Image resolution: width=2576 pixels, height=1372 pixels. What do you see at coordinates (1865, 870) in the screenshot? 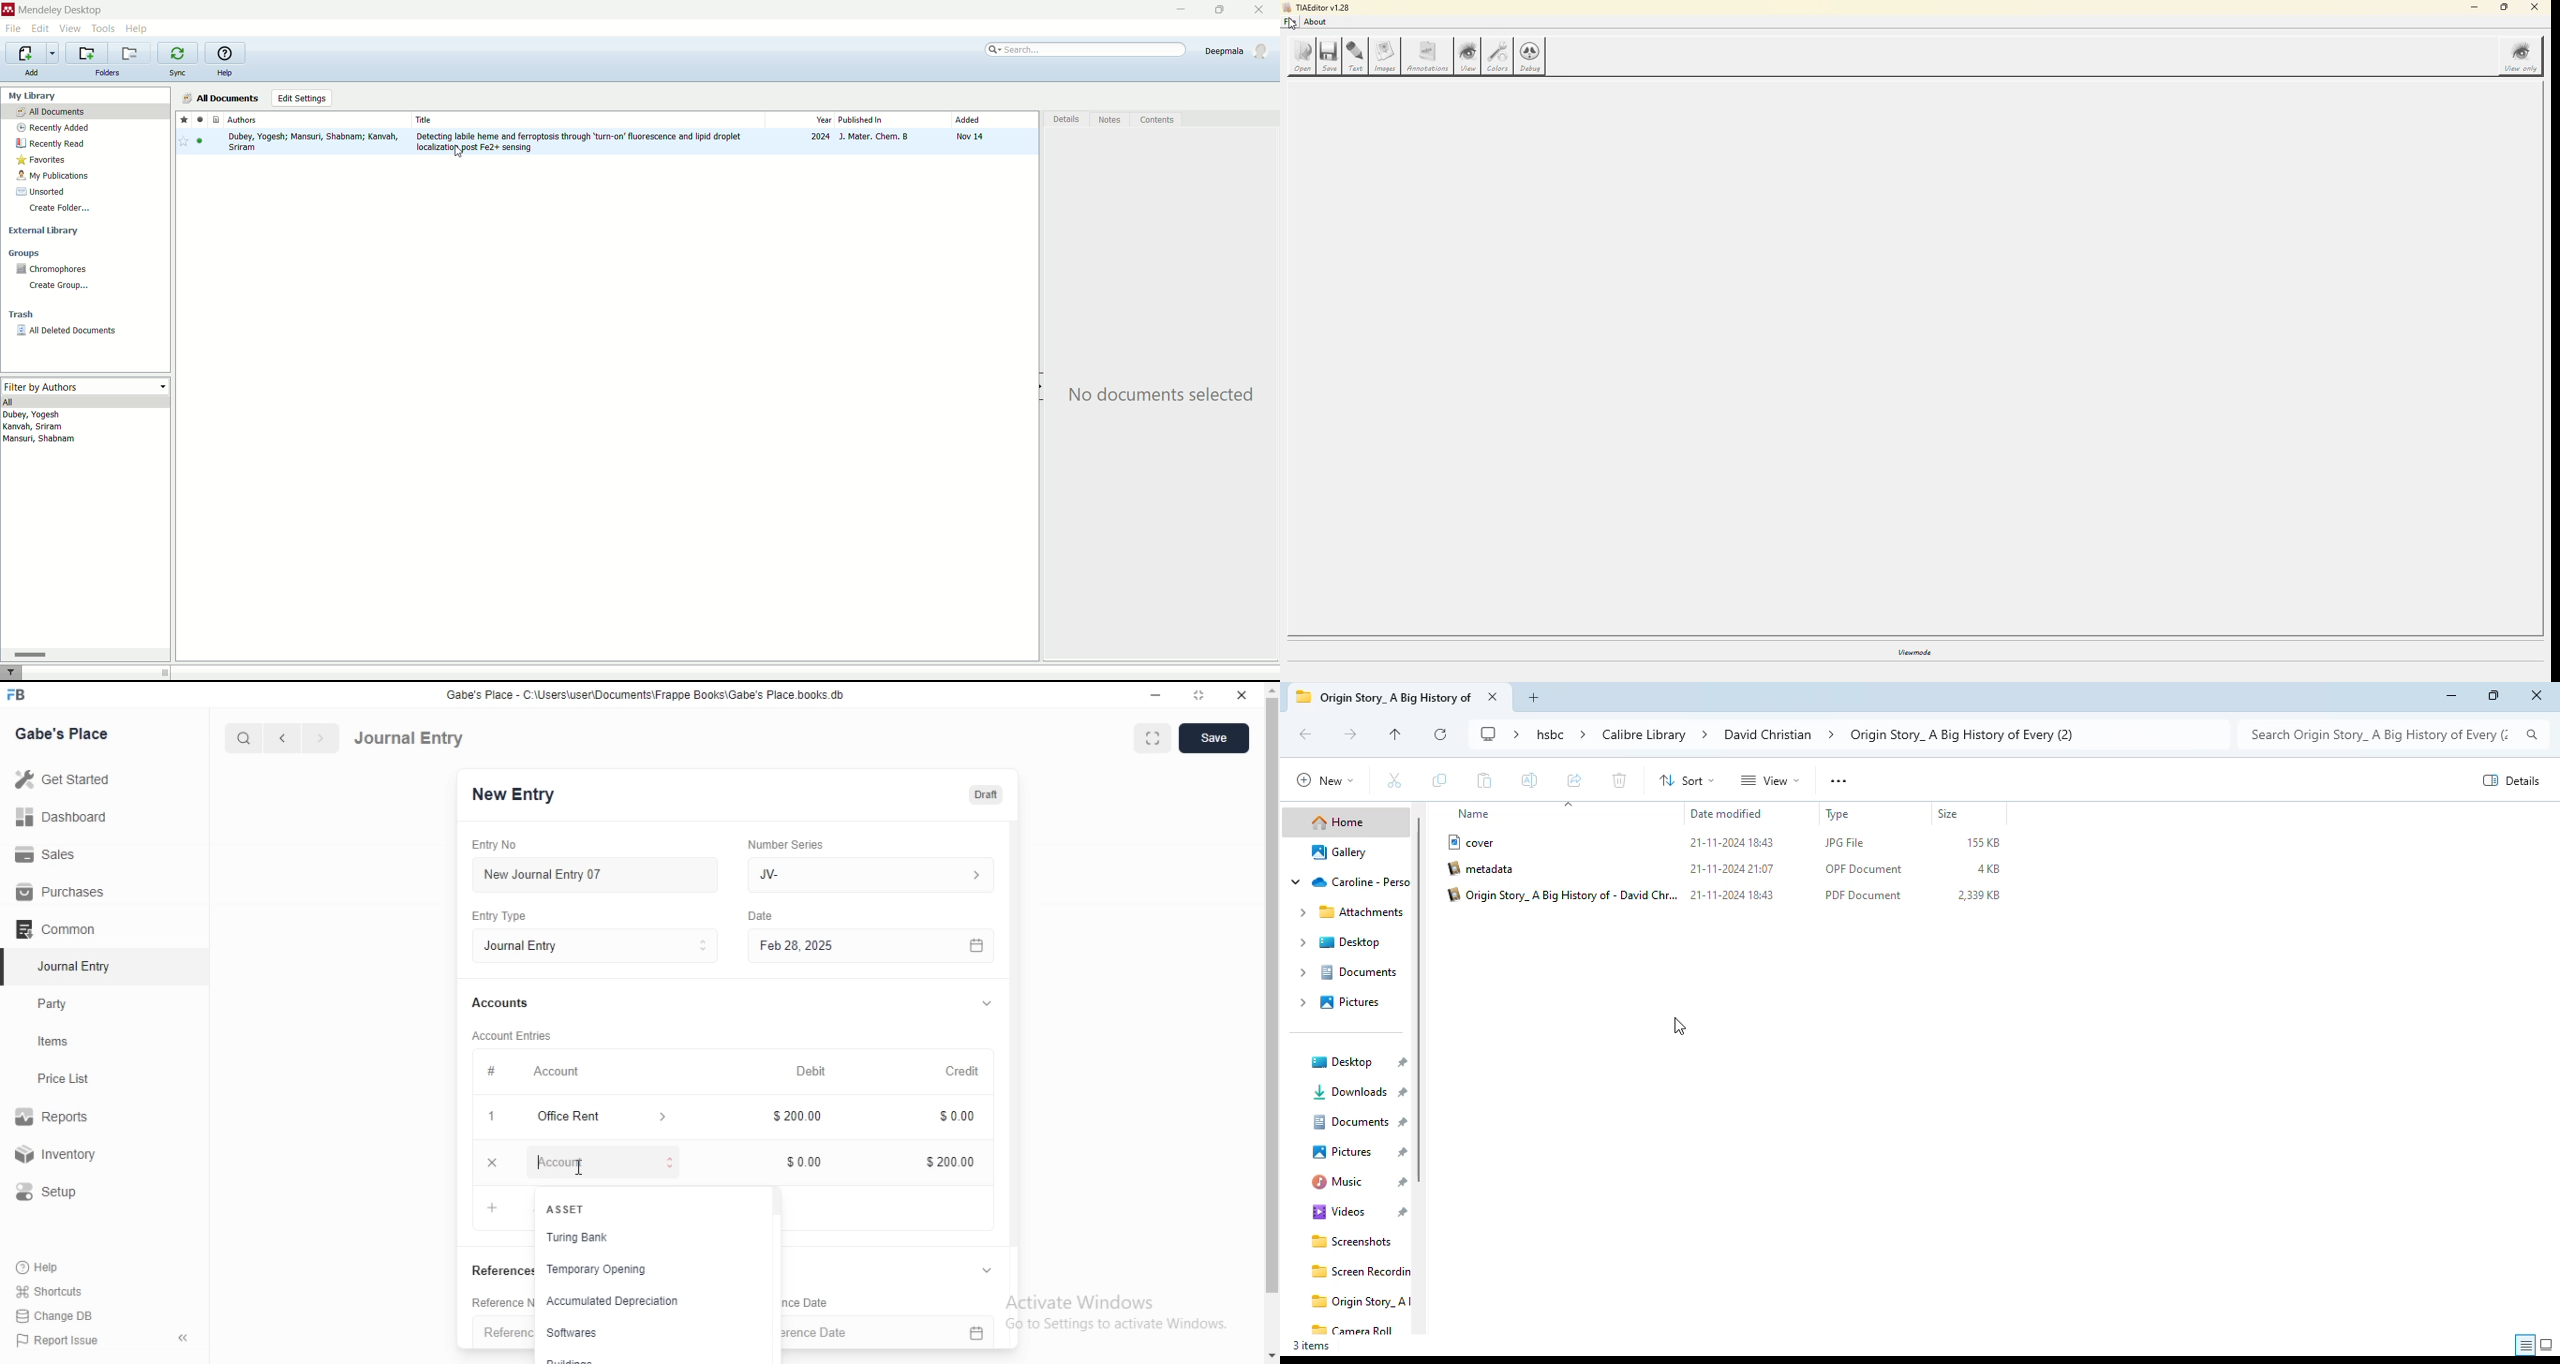
I see `file type` at bounding box center [1865, 870].